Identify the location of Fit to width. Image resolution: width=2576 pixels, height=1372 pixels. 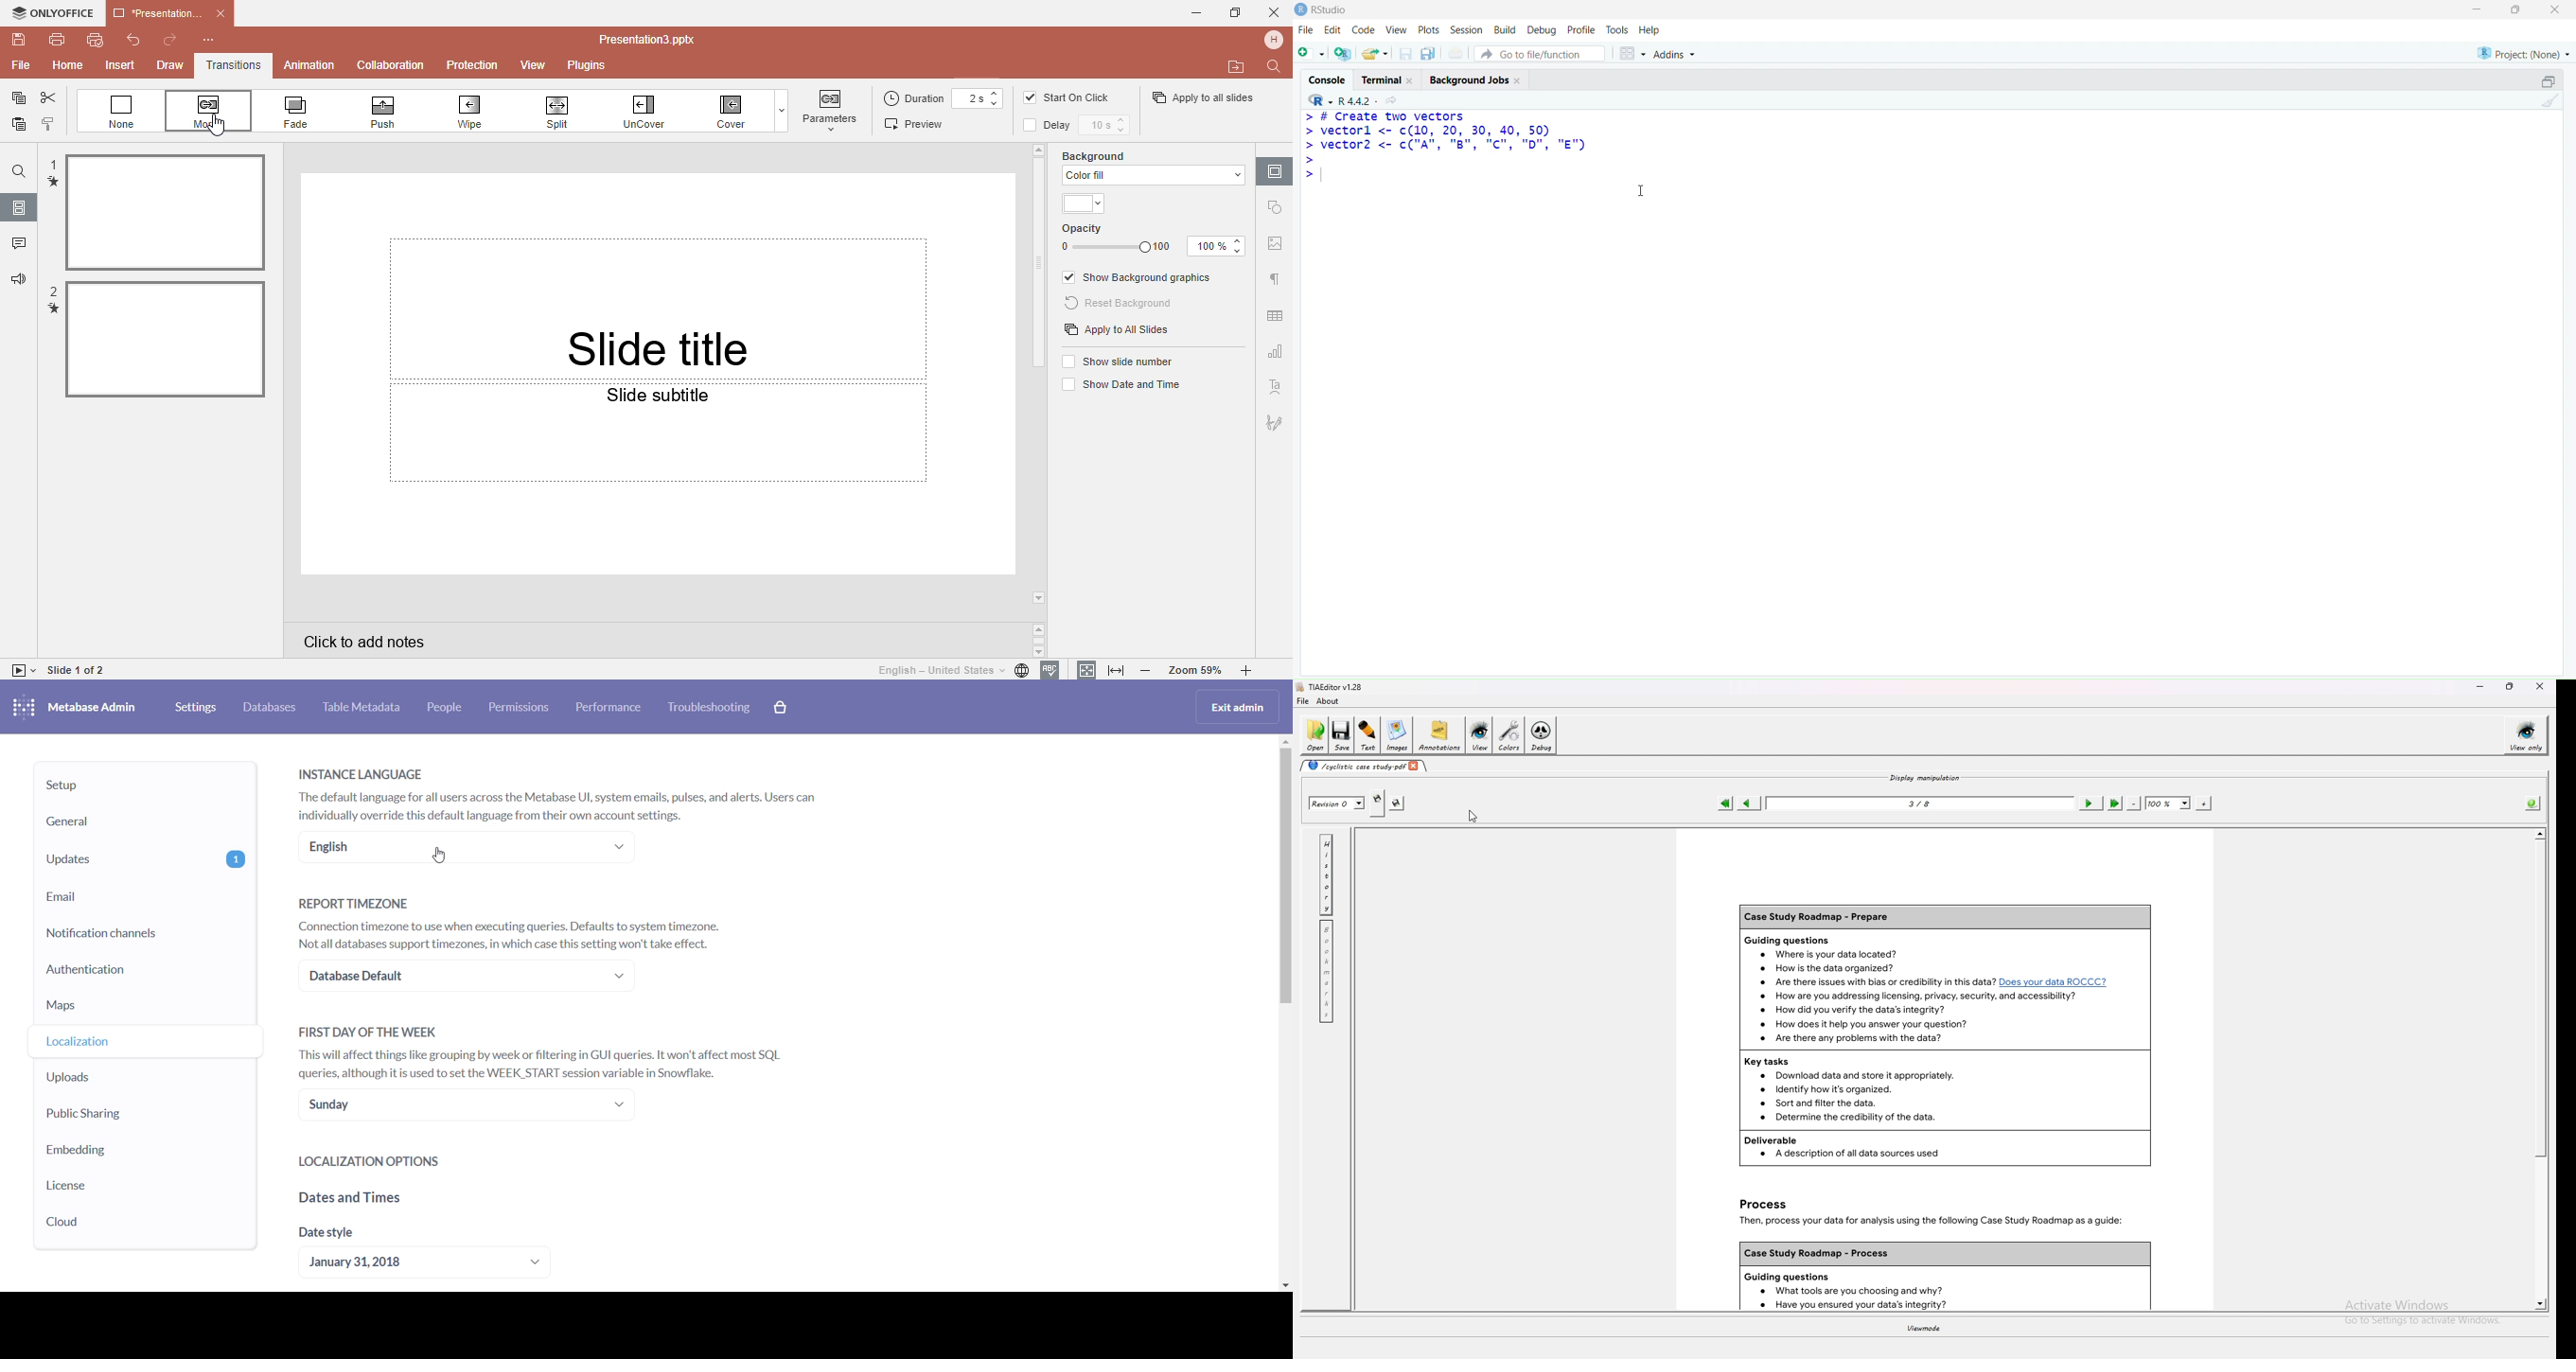
(1118, 671).